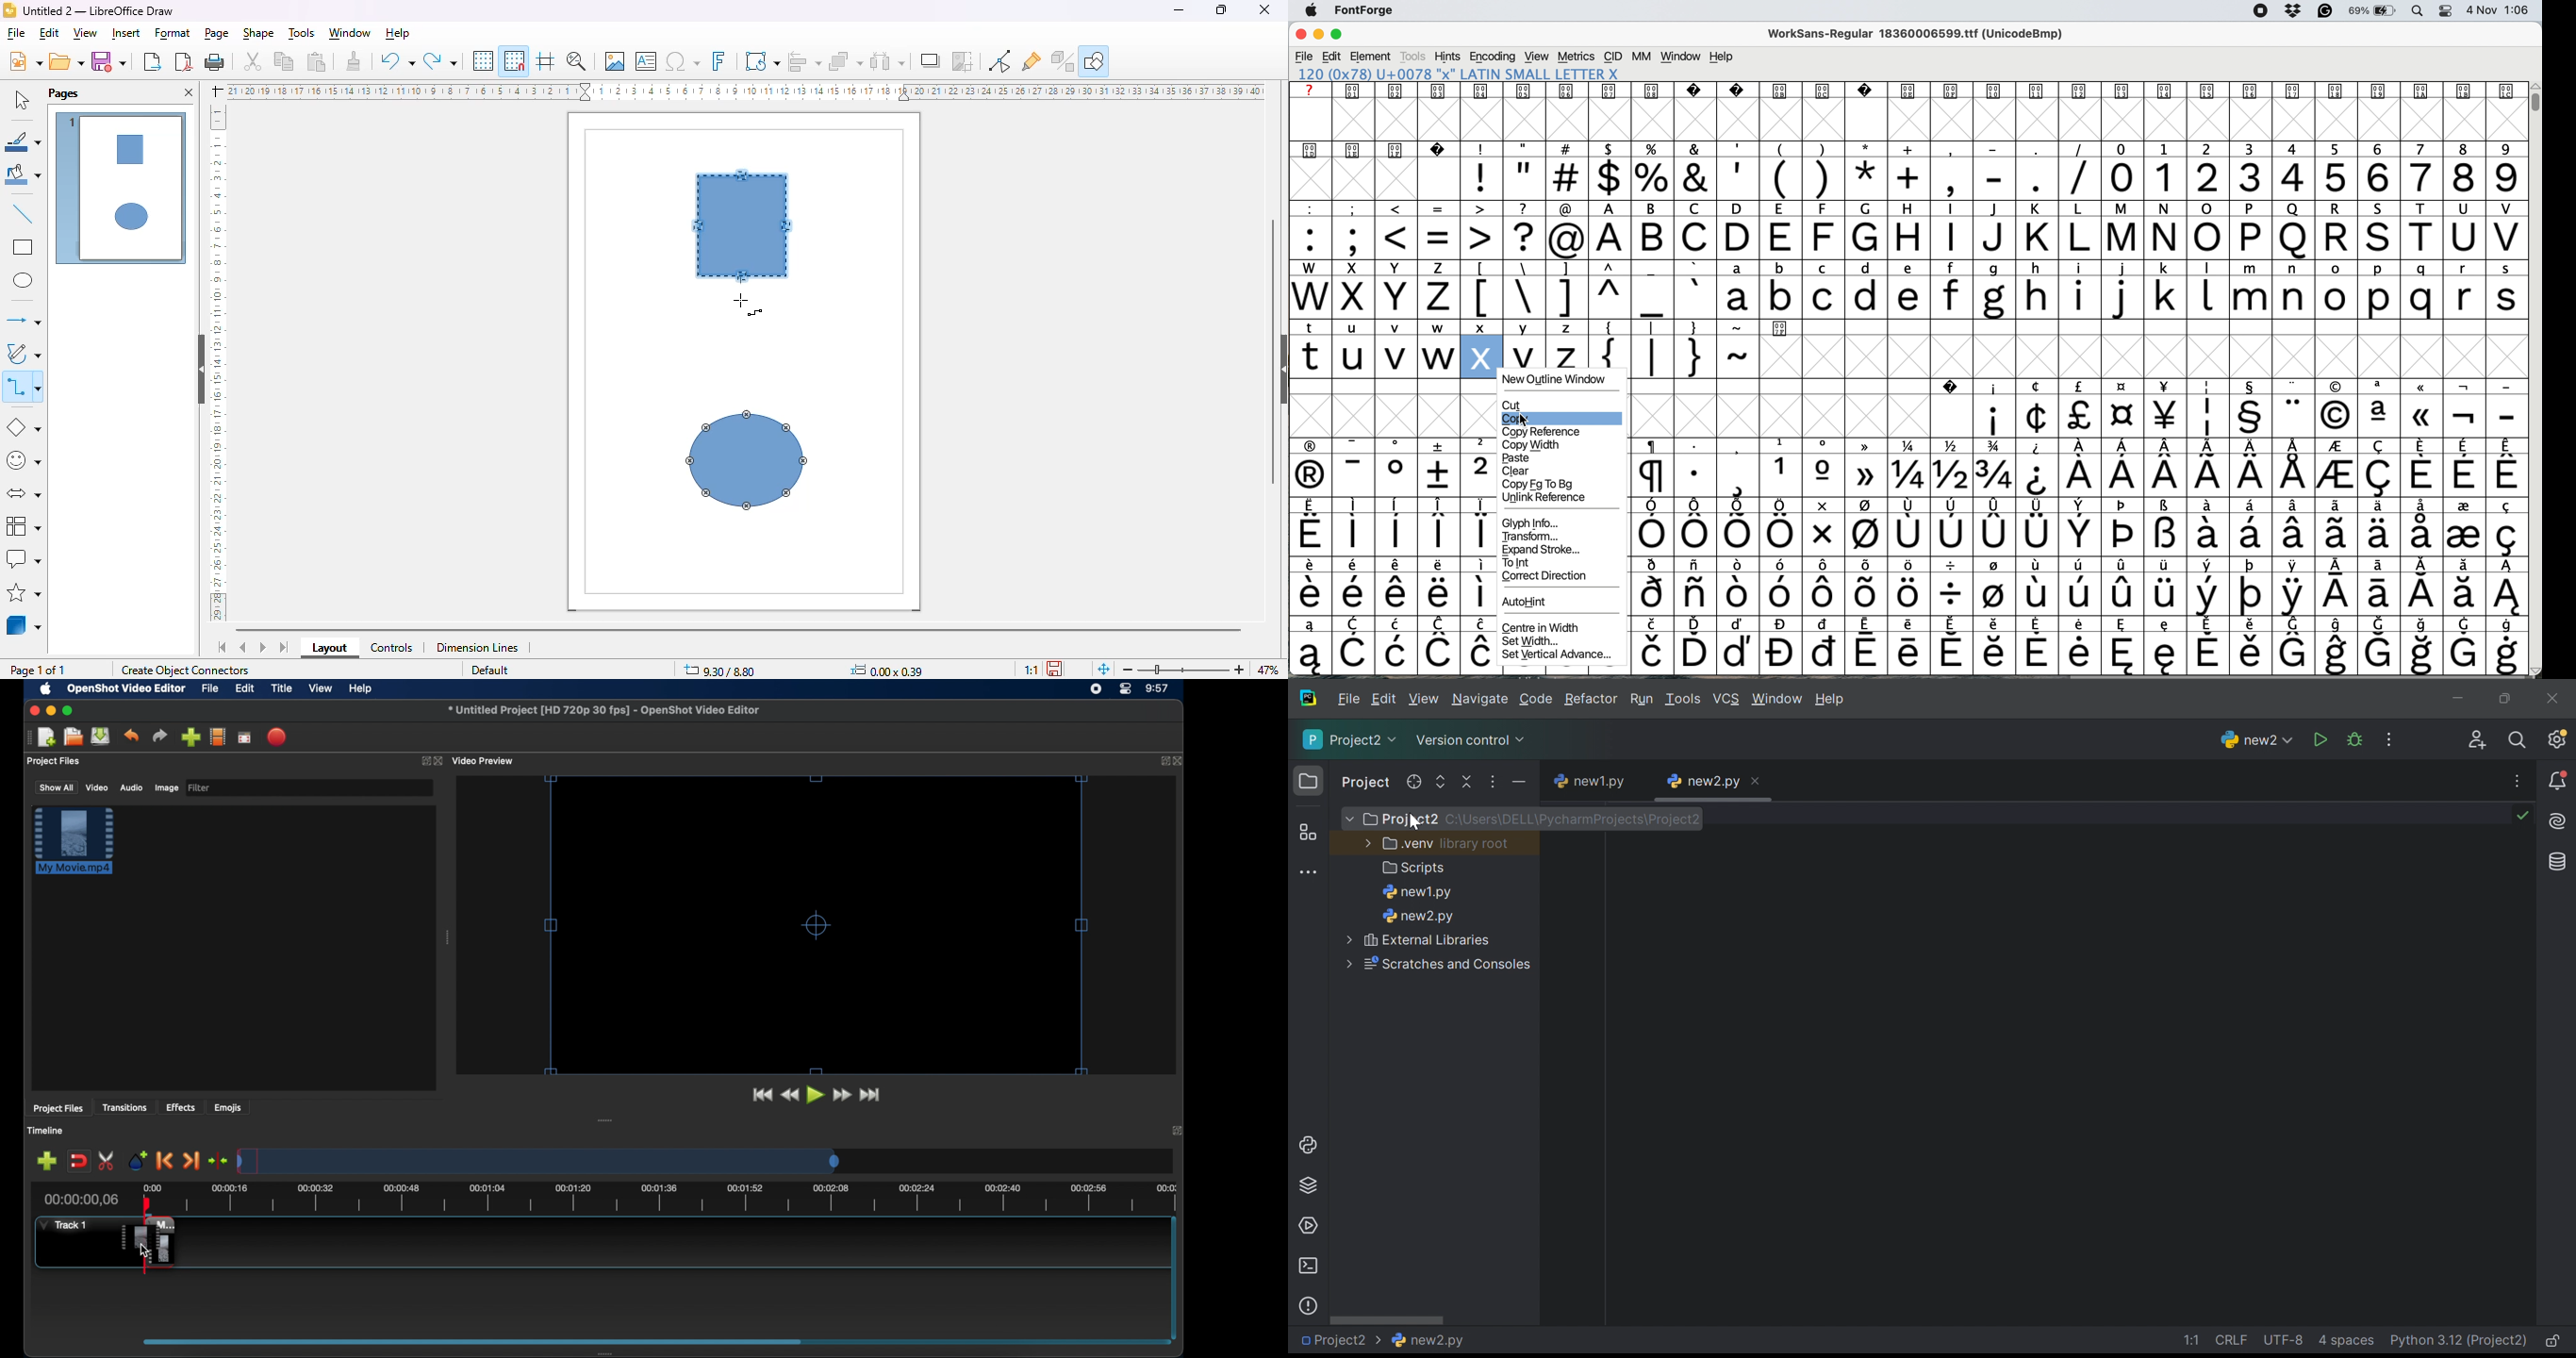 This screenshot has width=2576, height=1372. What do you see at coordinates (1272, 352) in the screenshot?
I see `vertical scroll bar` at bounding box center [1272, 352].